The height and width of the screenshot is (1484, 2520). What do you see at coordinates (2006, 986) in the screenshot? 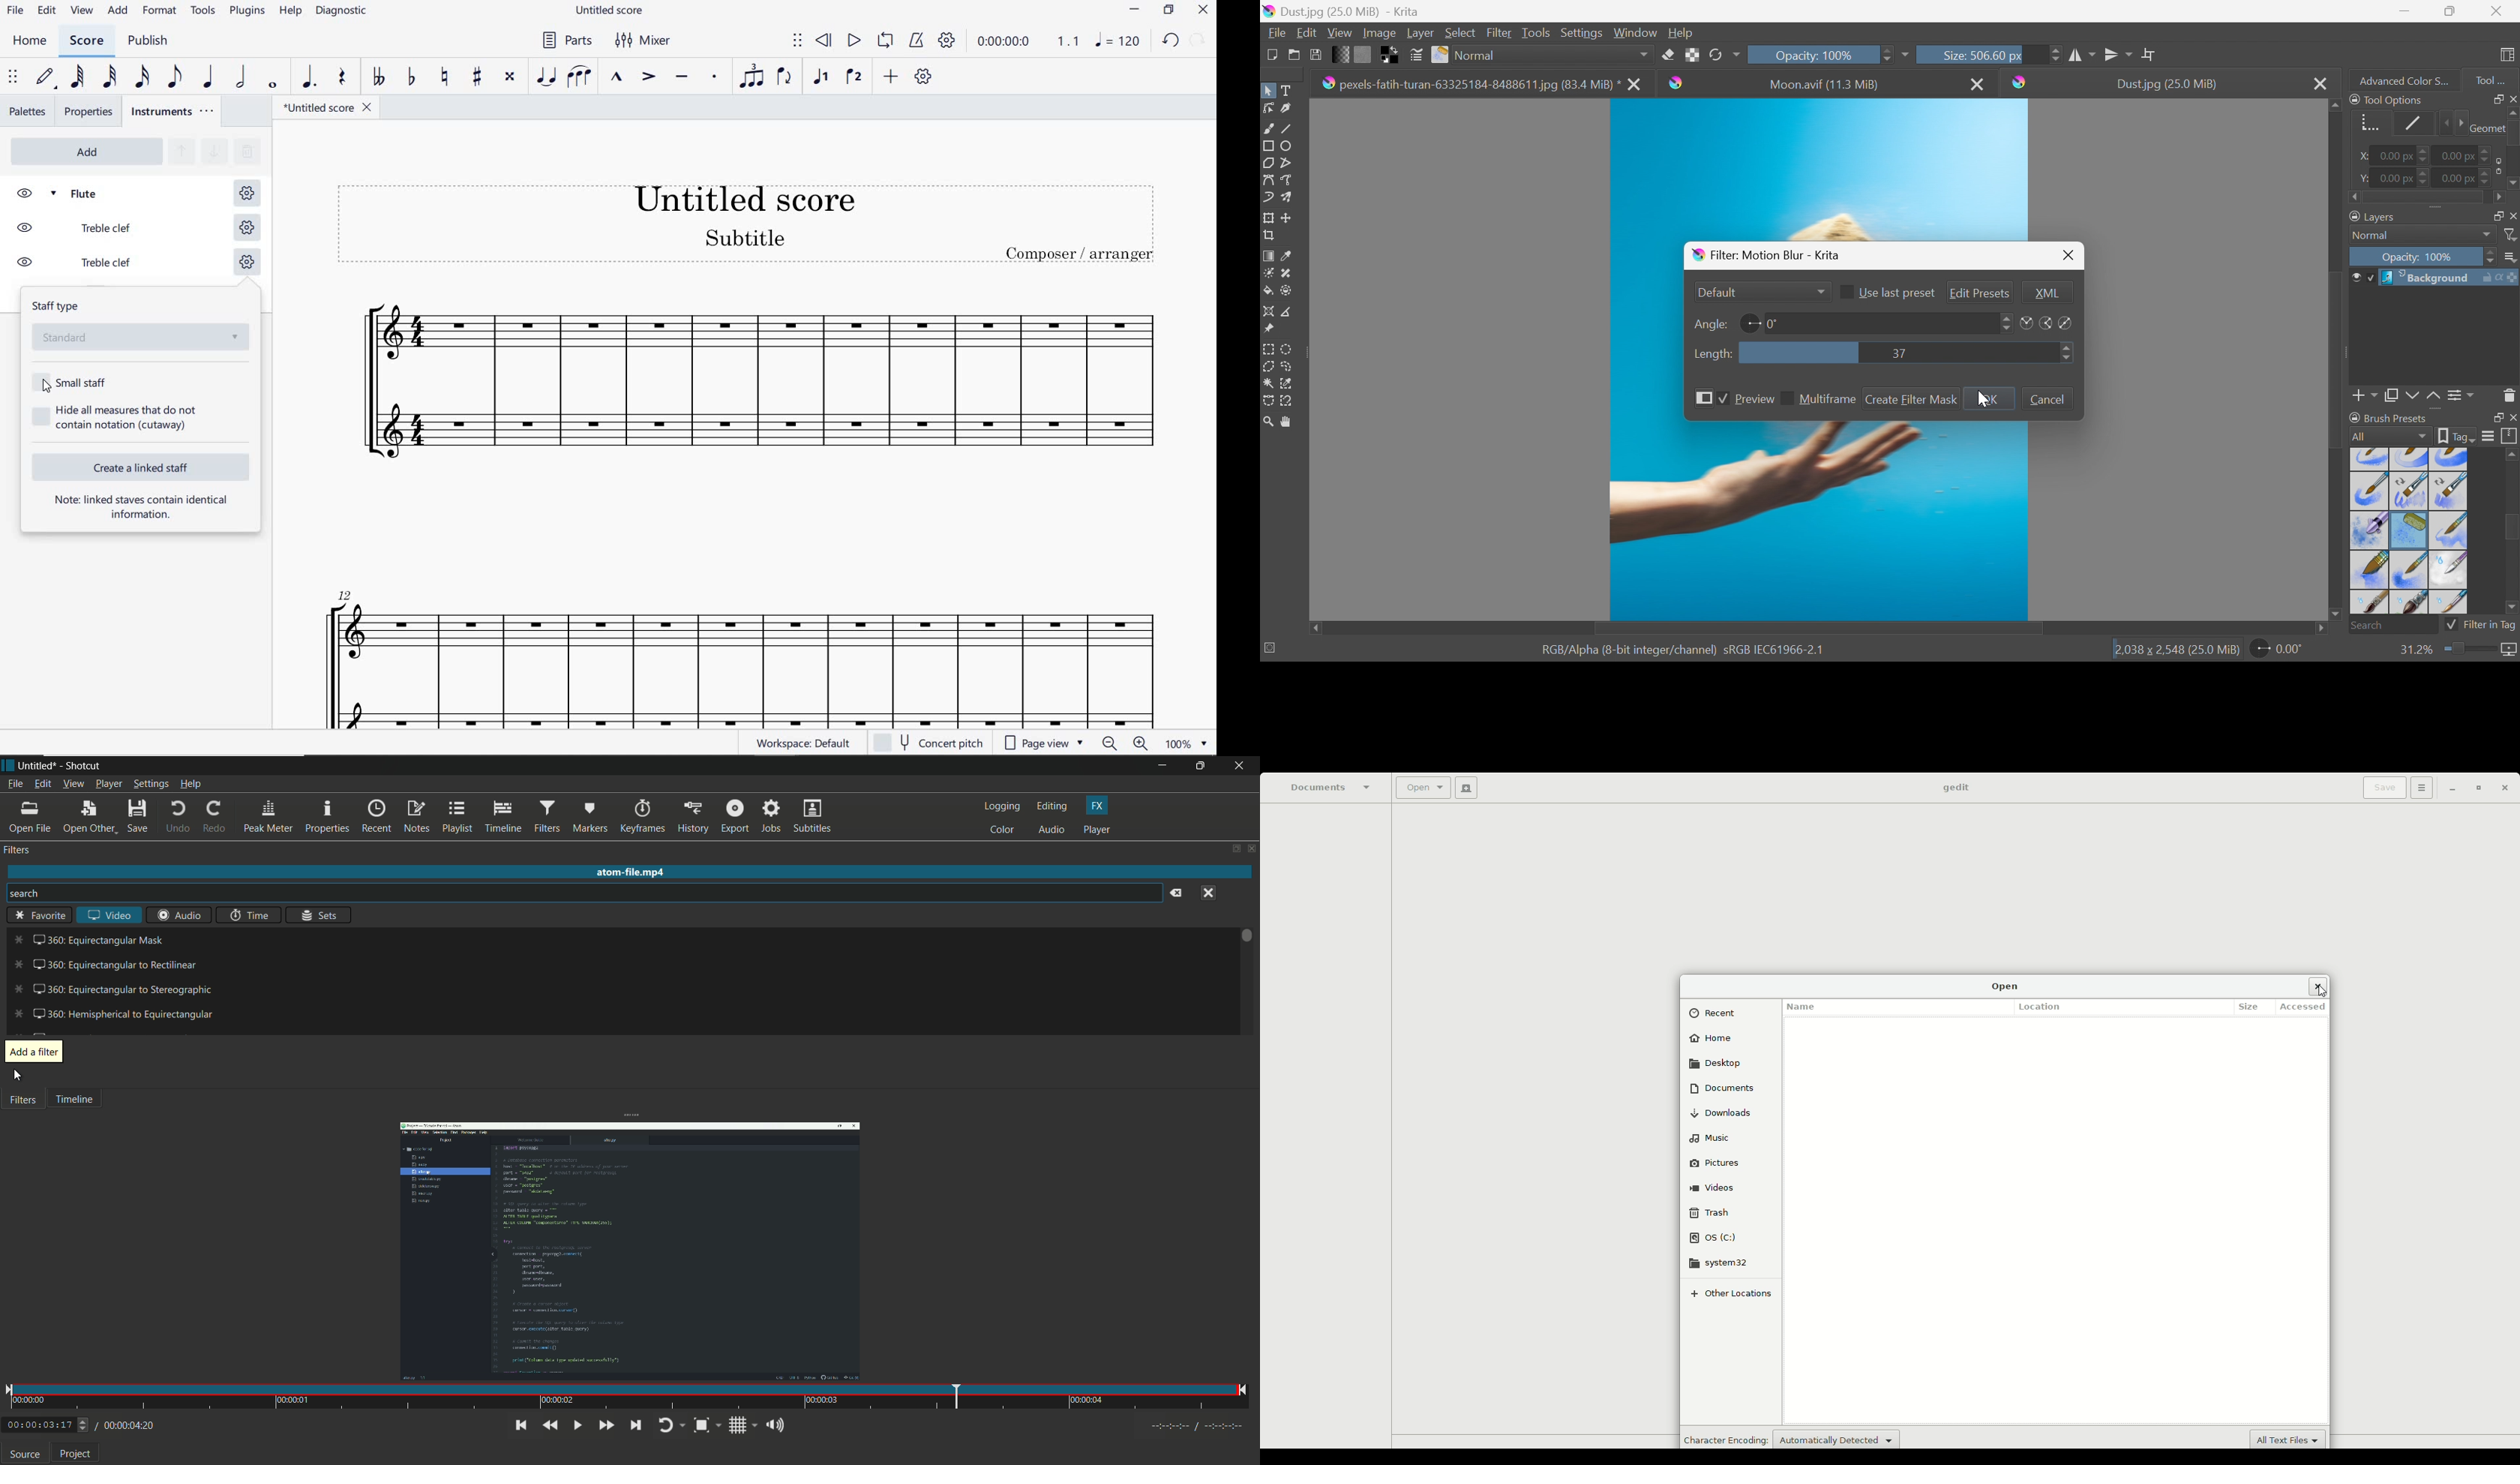
I see `Open` at bounding box center [2006, 986].